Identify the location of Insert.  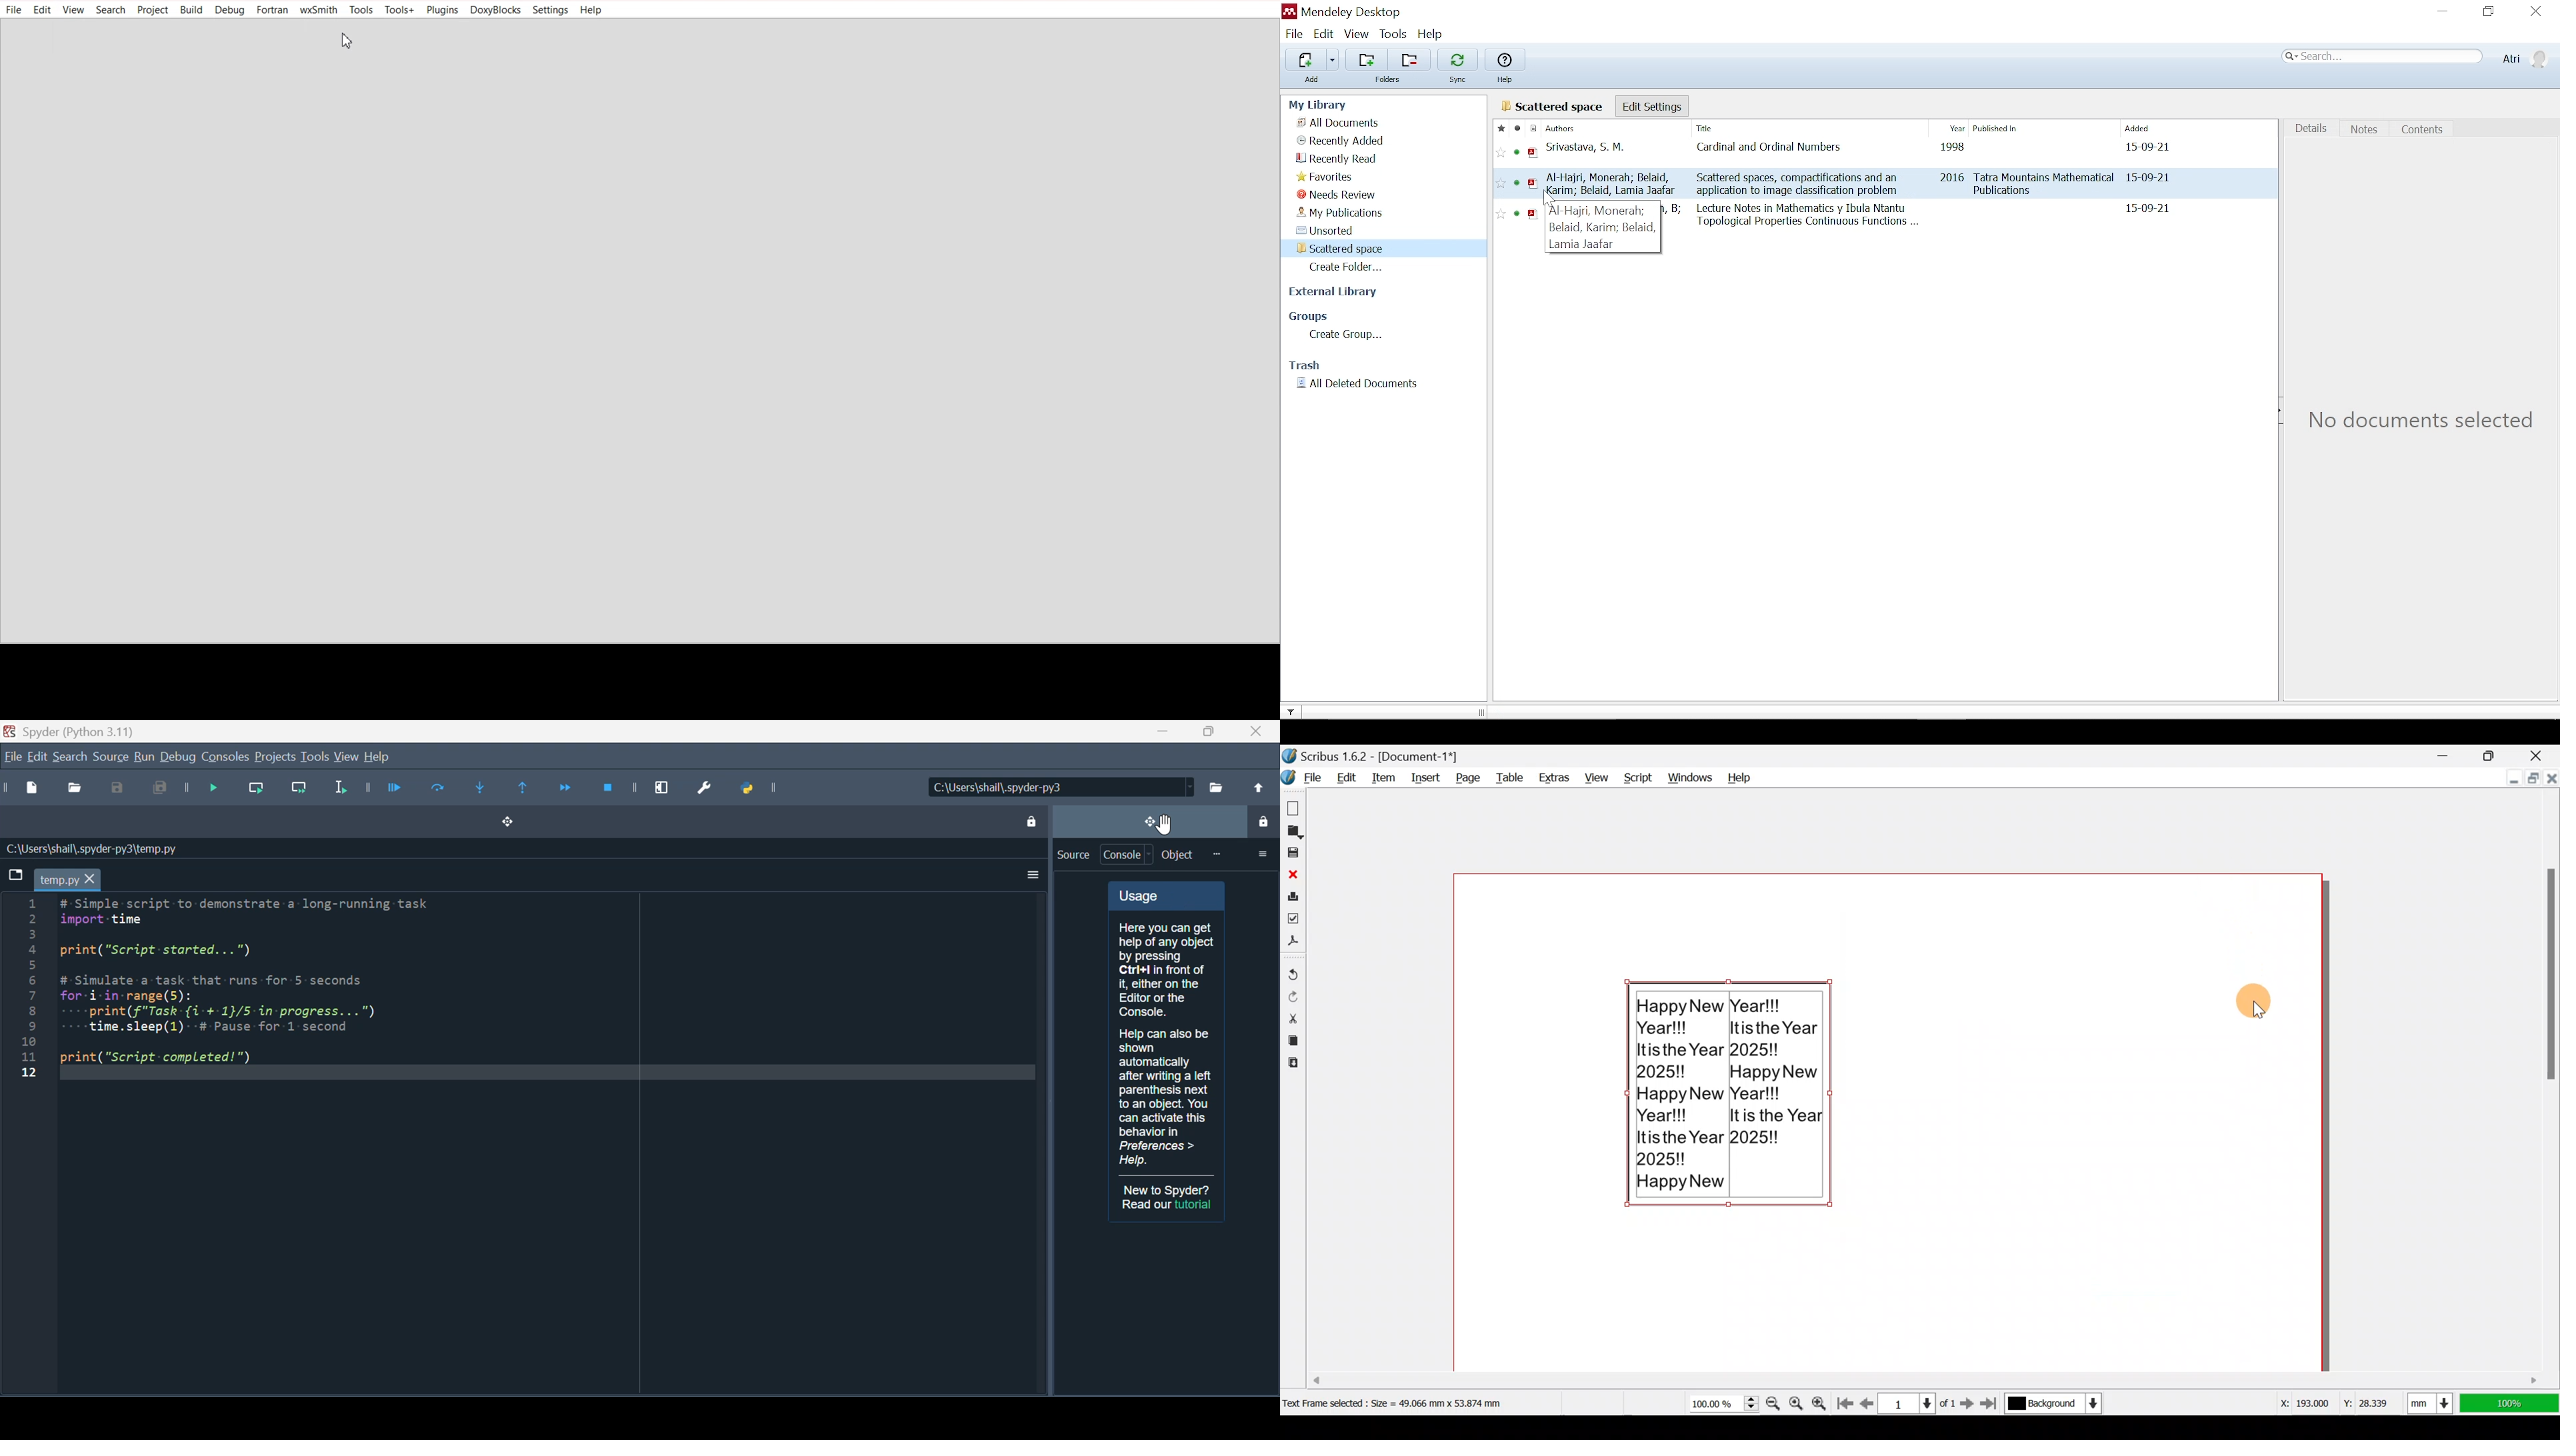
(1428, 778).